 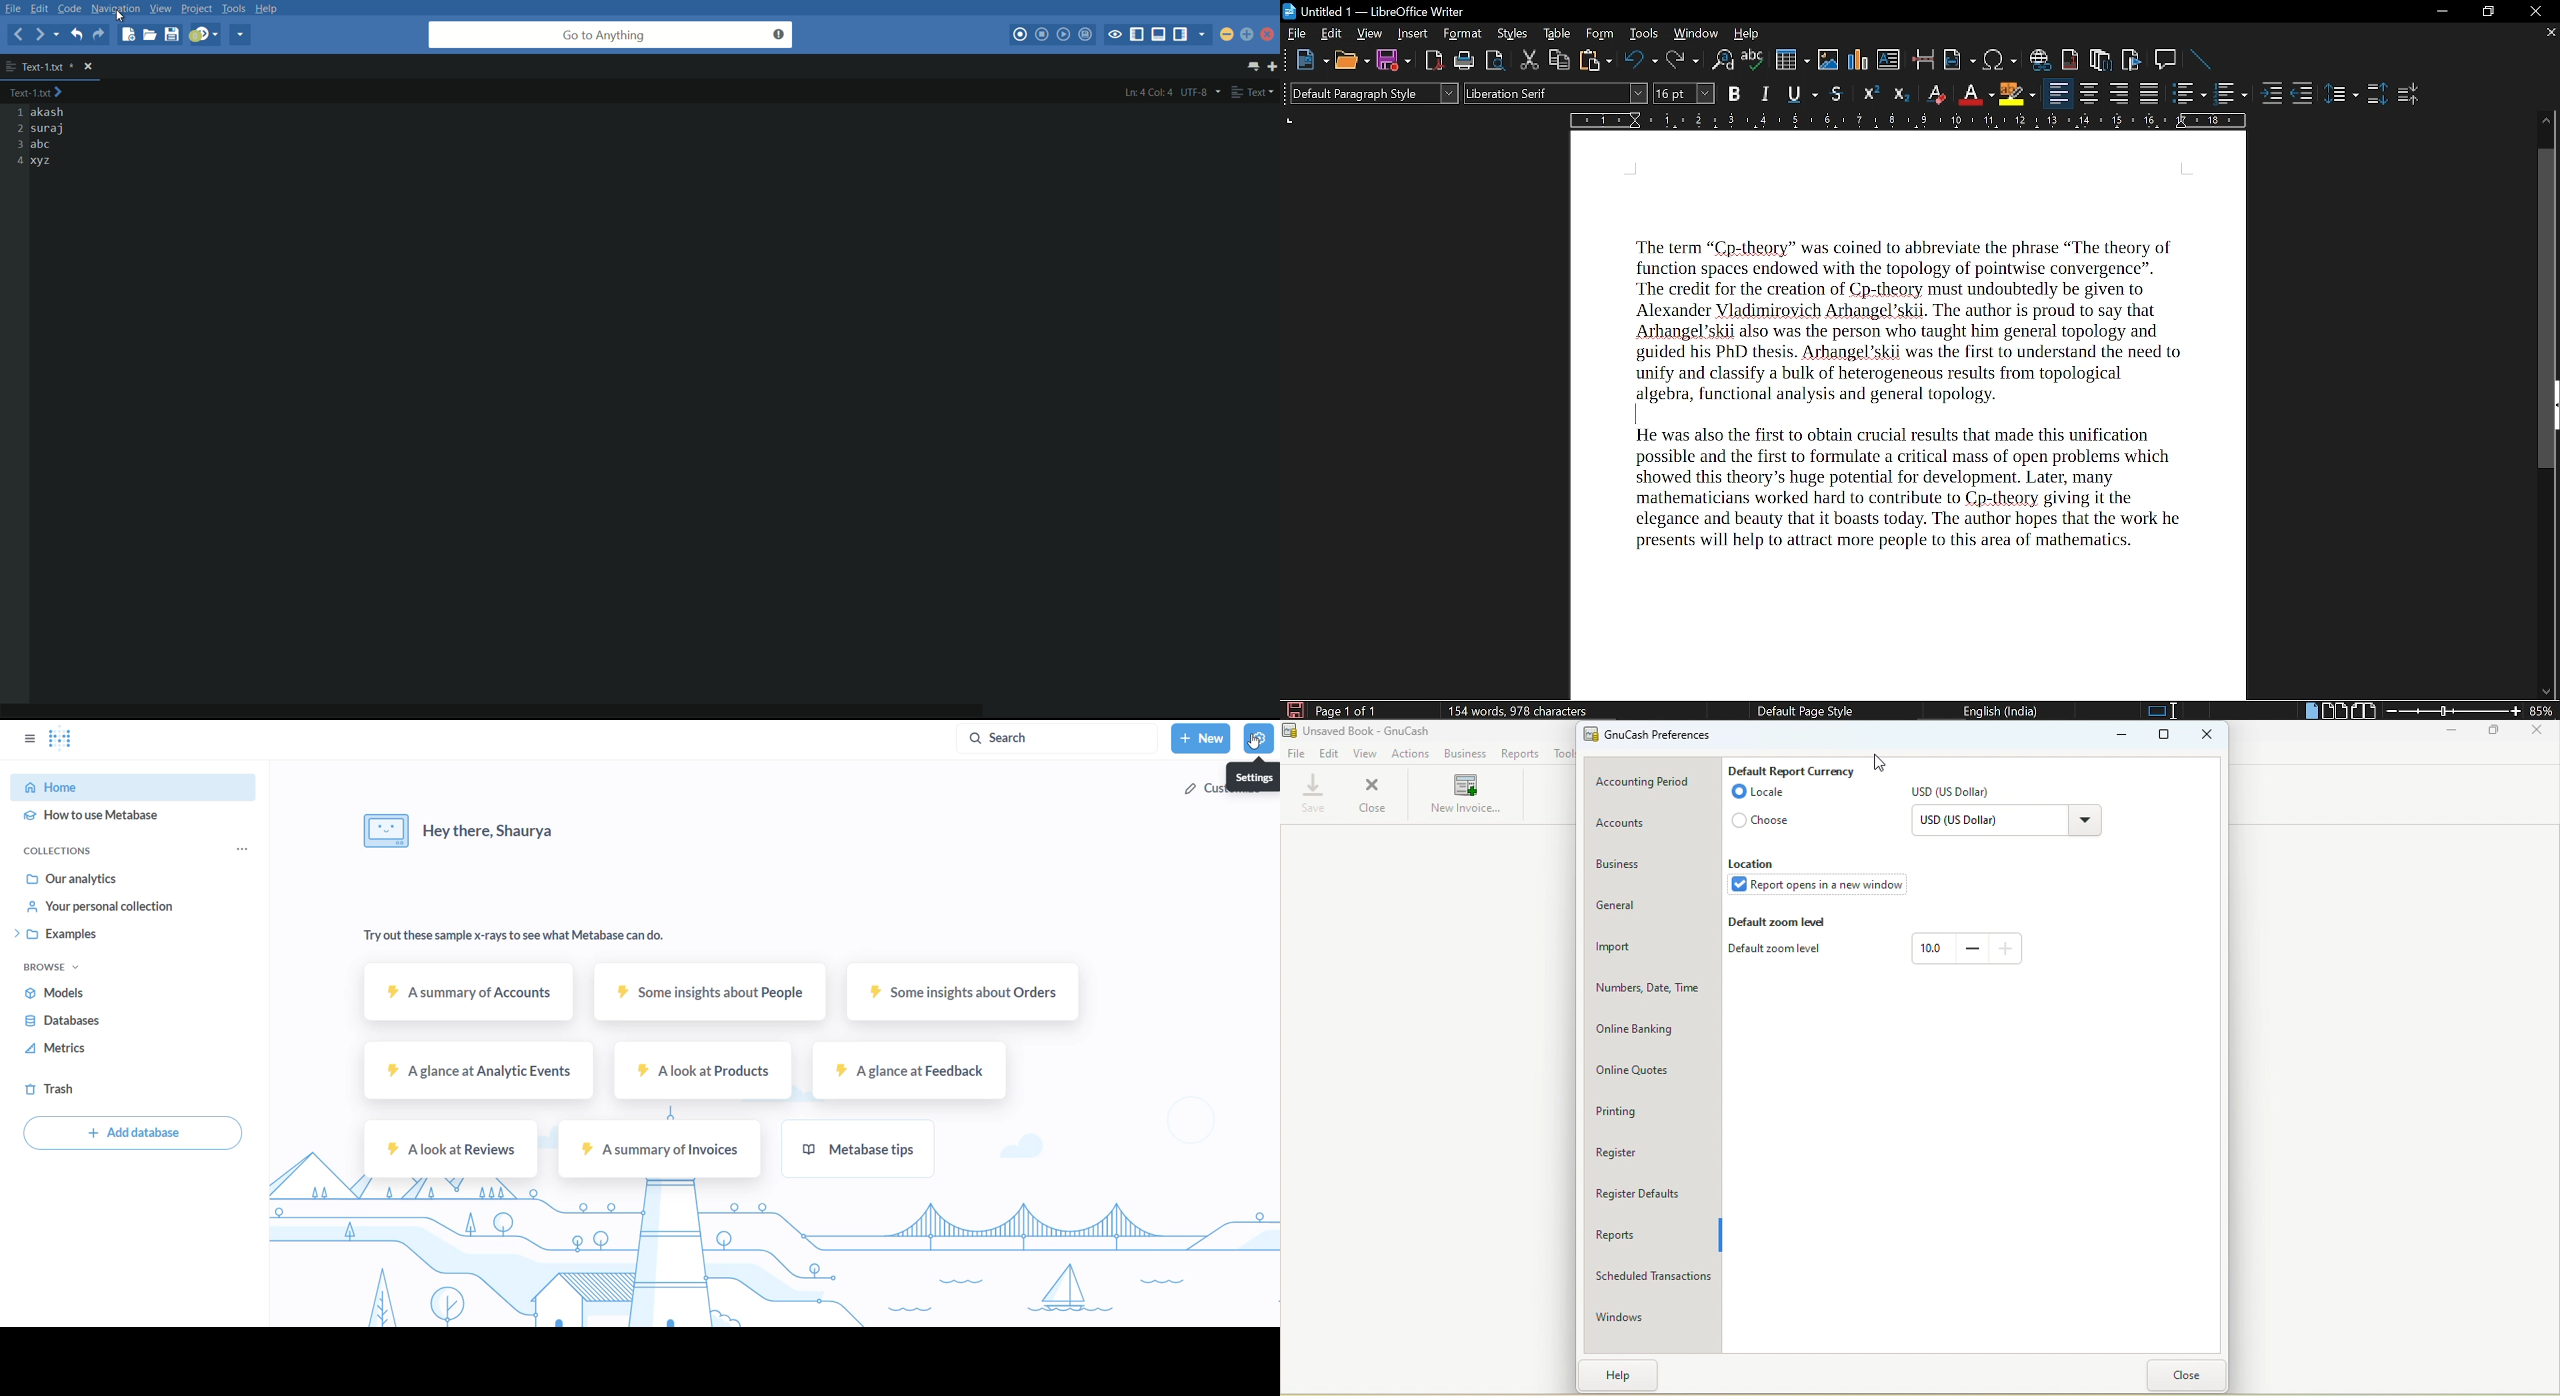 What do you see at coordinates (149, 35) in the screenshot?
I see `open file` at bounding box center [149, 35].